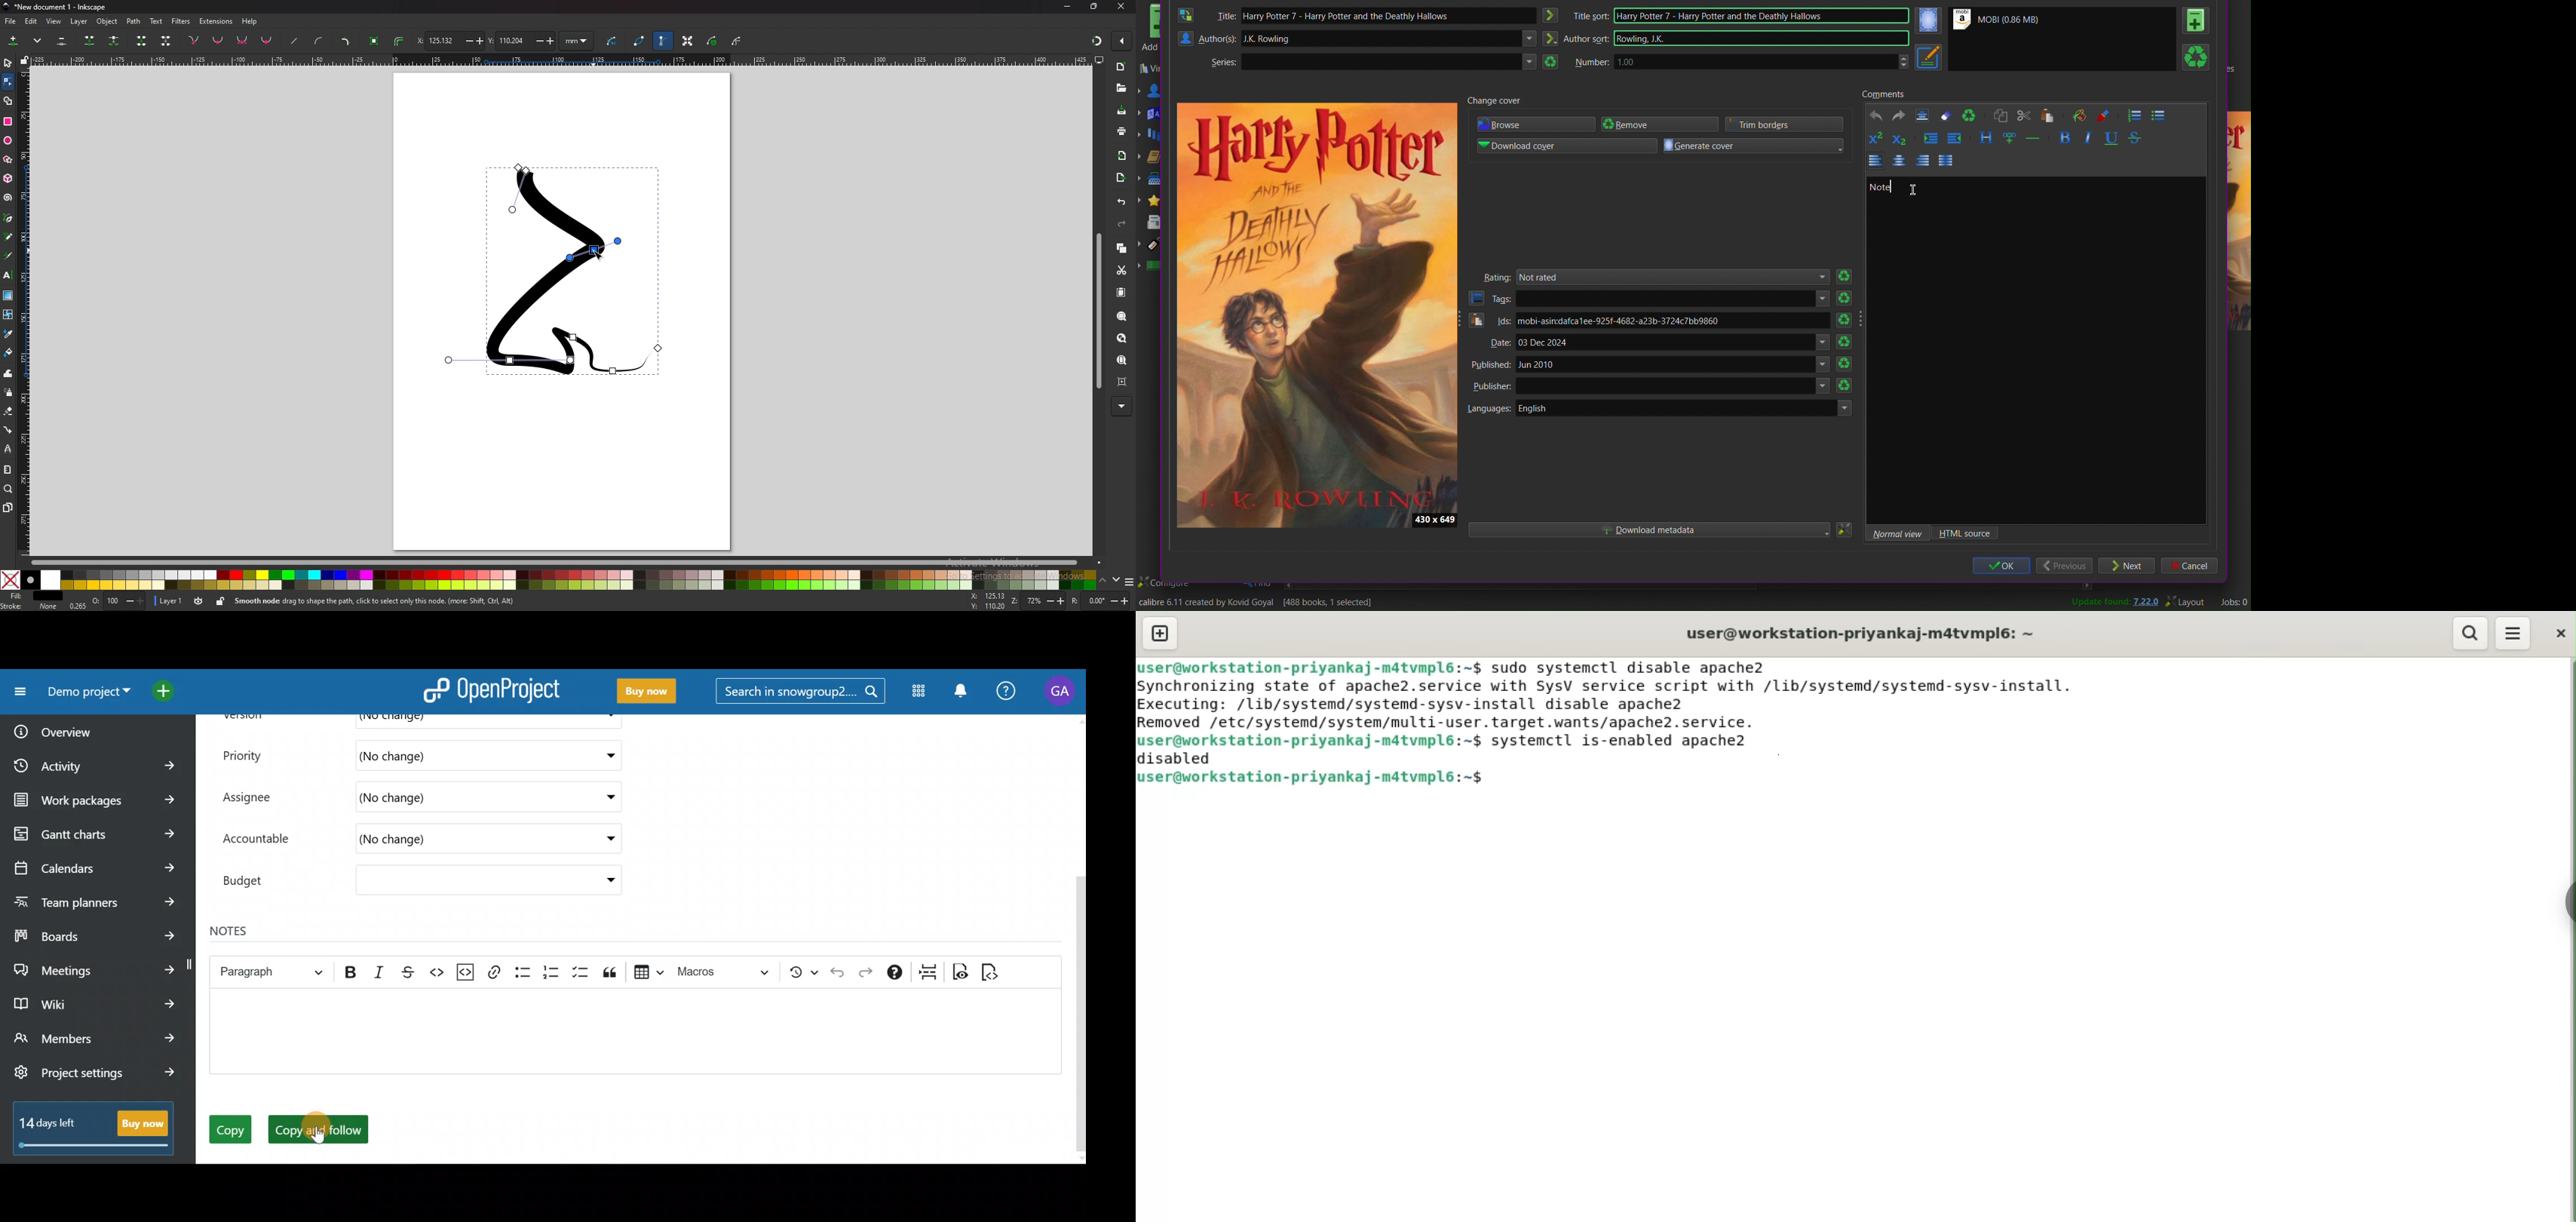  I want to click on connector, so click(8, 430).